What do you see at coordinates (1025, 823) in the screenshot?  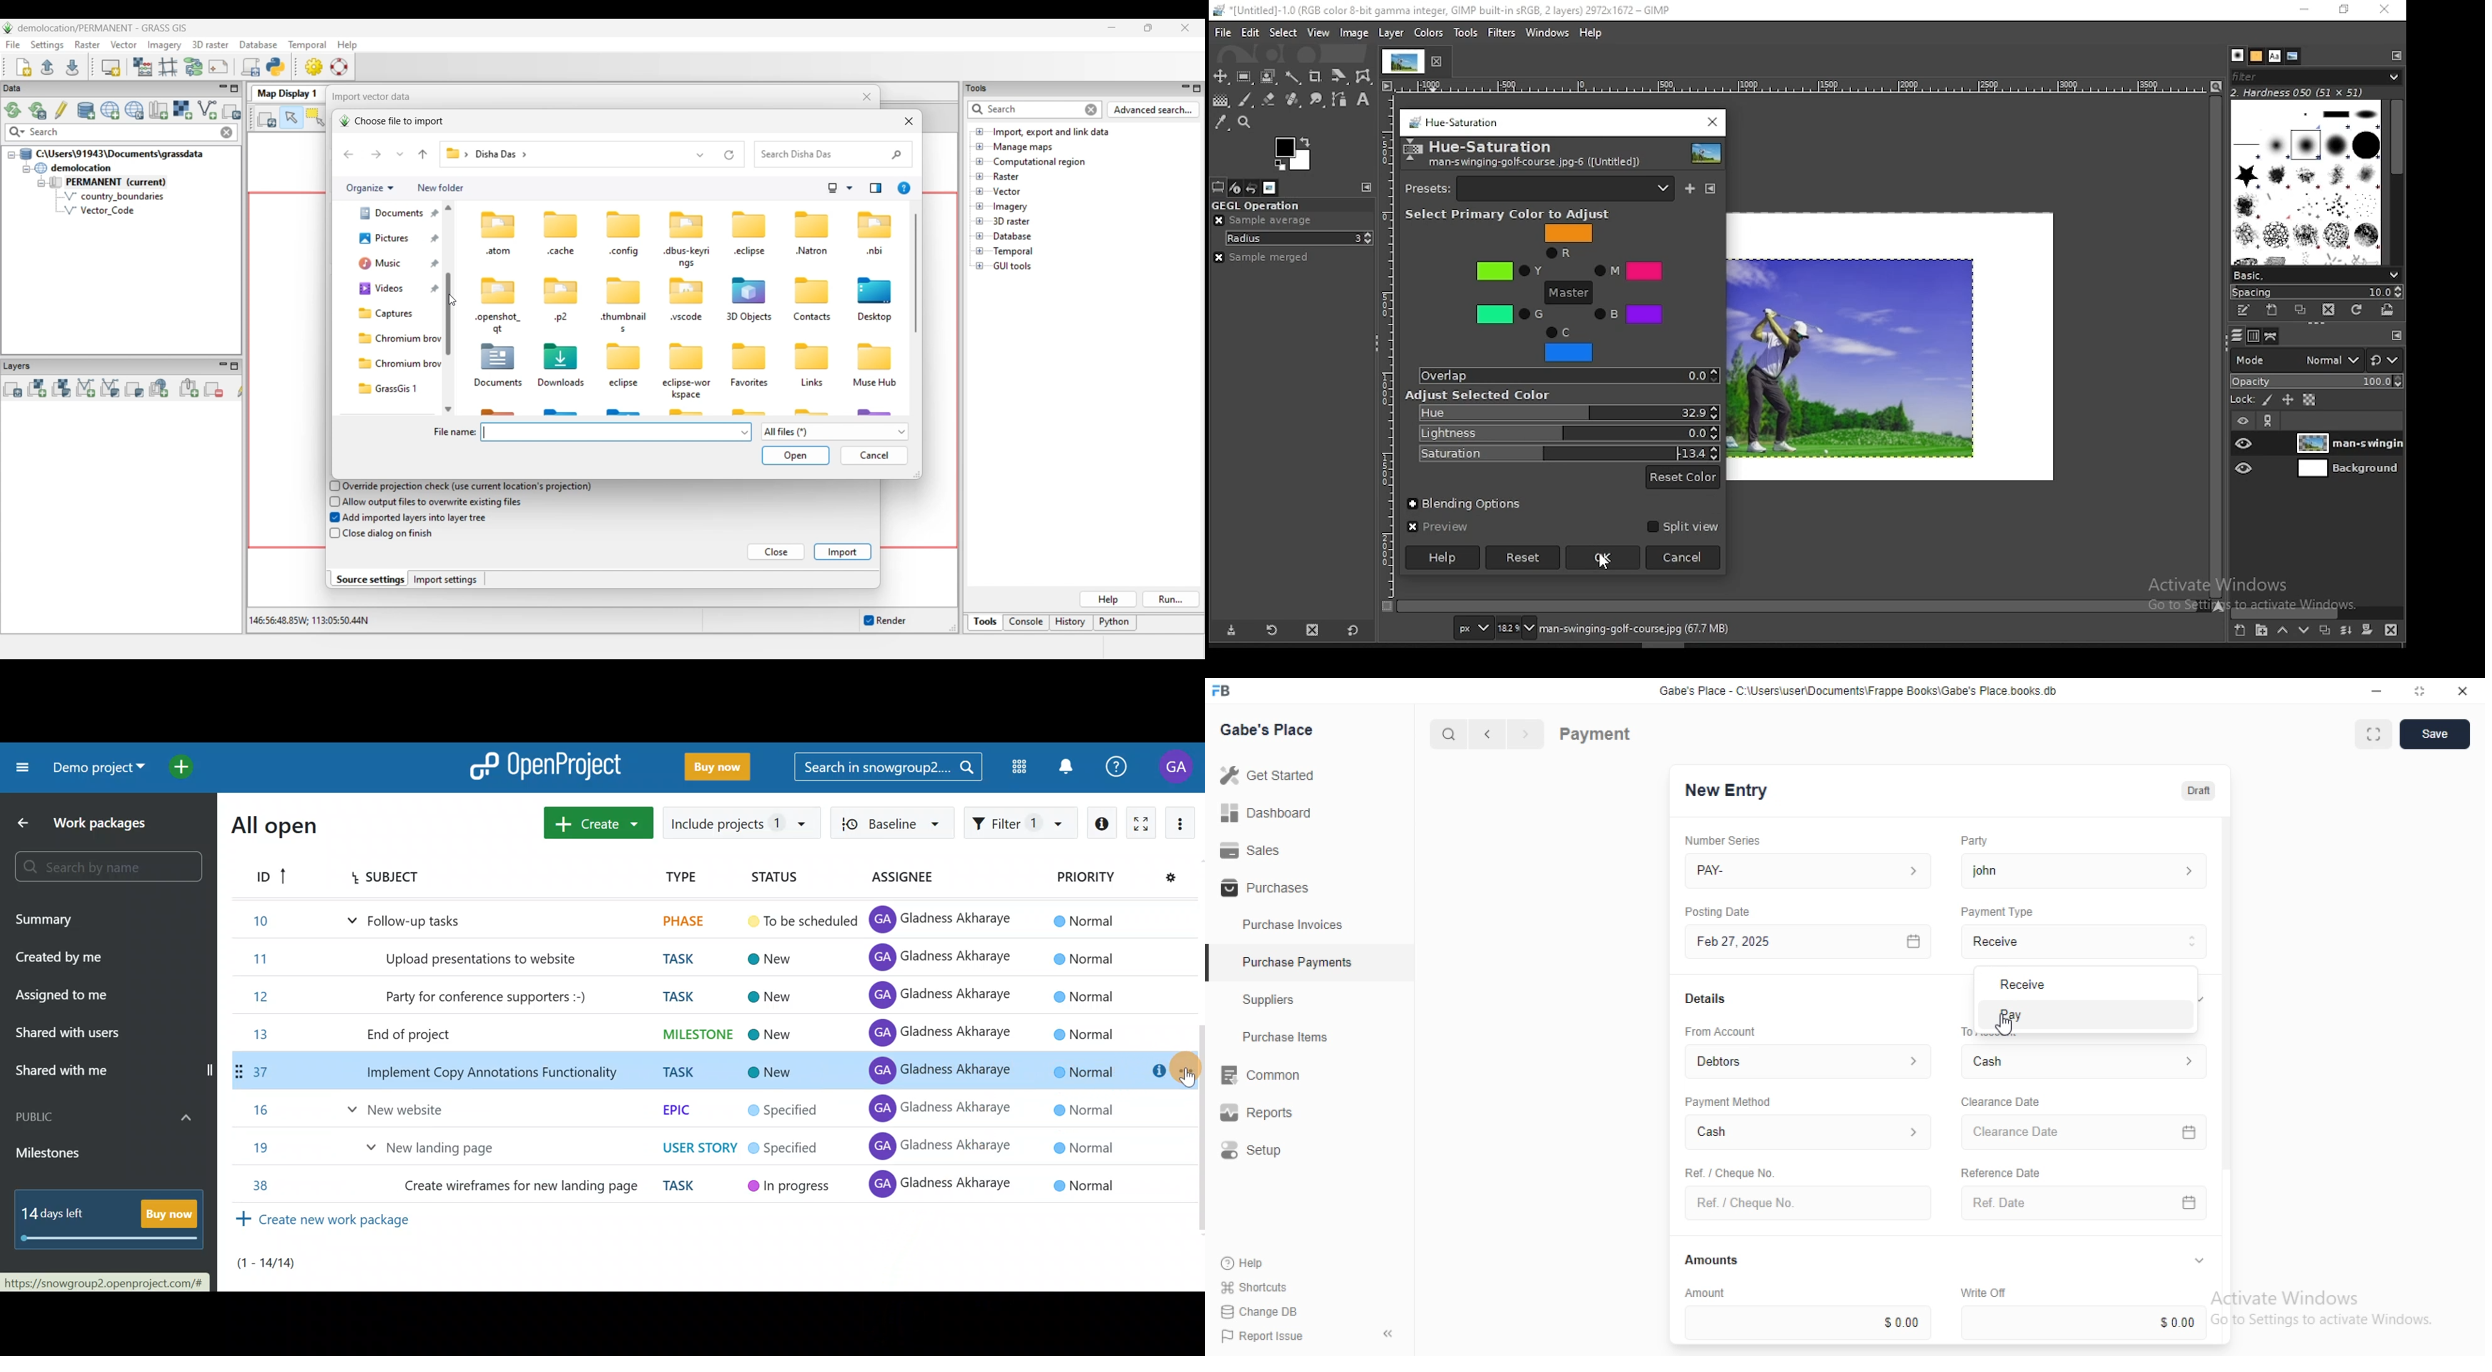 I see `Filter work packages` at bounding box center [1025, 823].